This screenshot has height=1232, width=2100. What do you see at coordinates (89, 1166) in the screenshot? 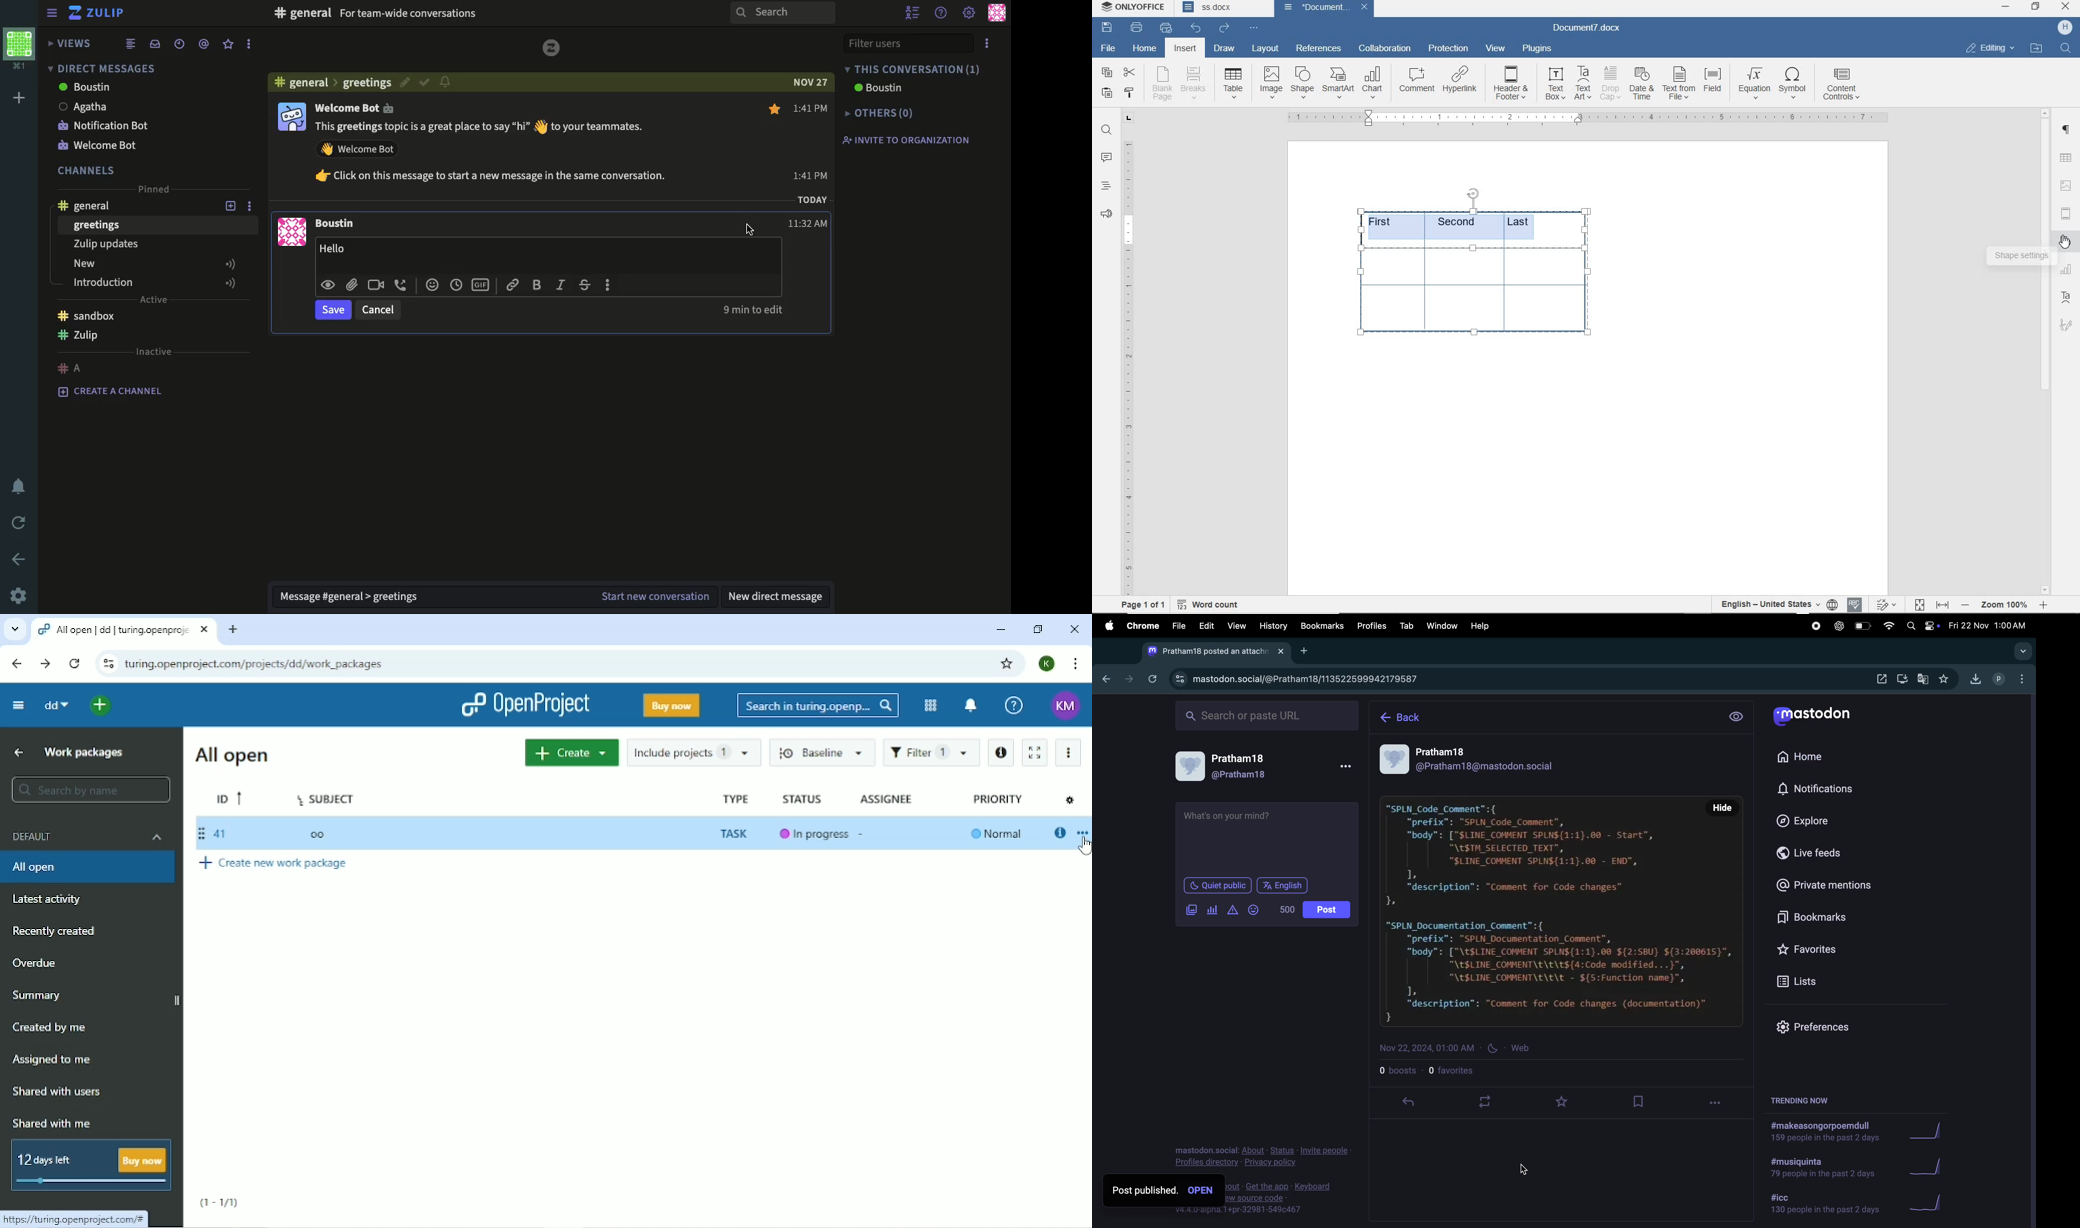
I see `12 days left Buy now` at bounding box center [89, 1166].